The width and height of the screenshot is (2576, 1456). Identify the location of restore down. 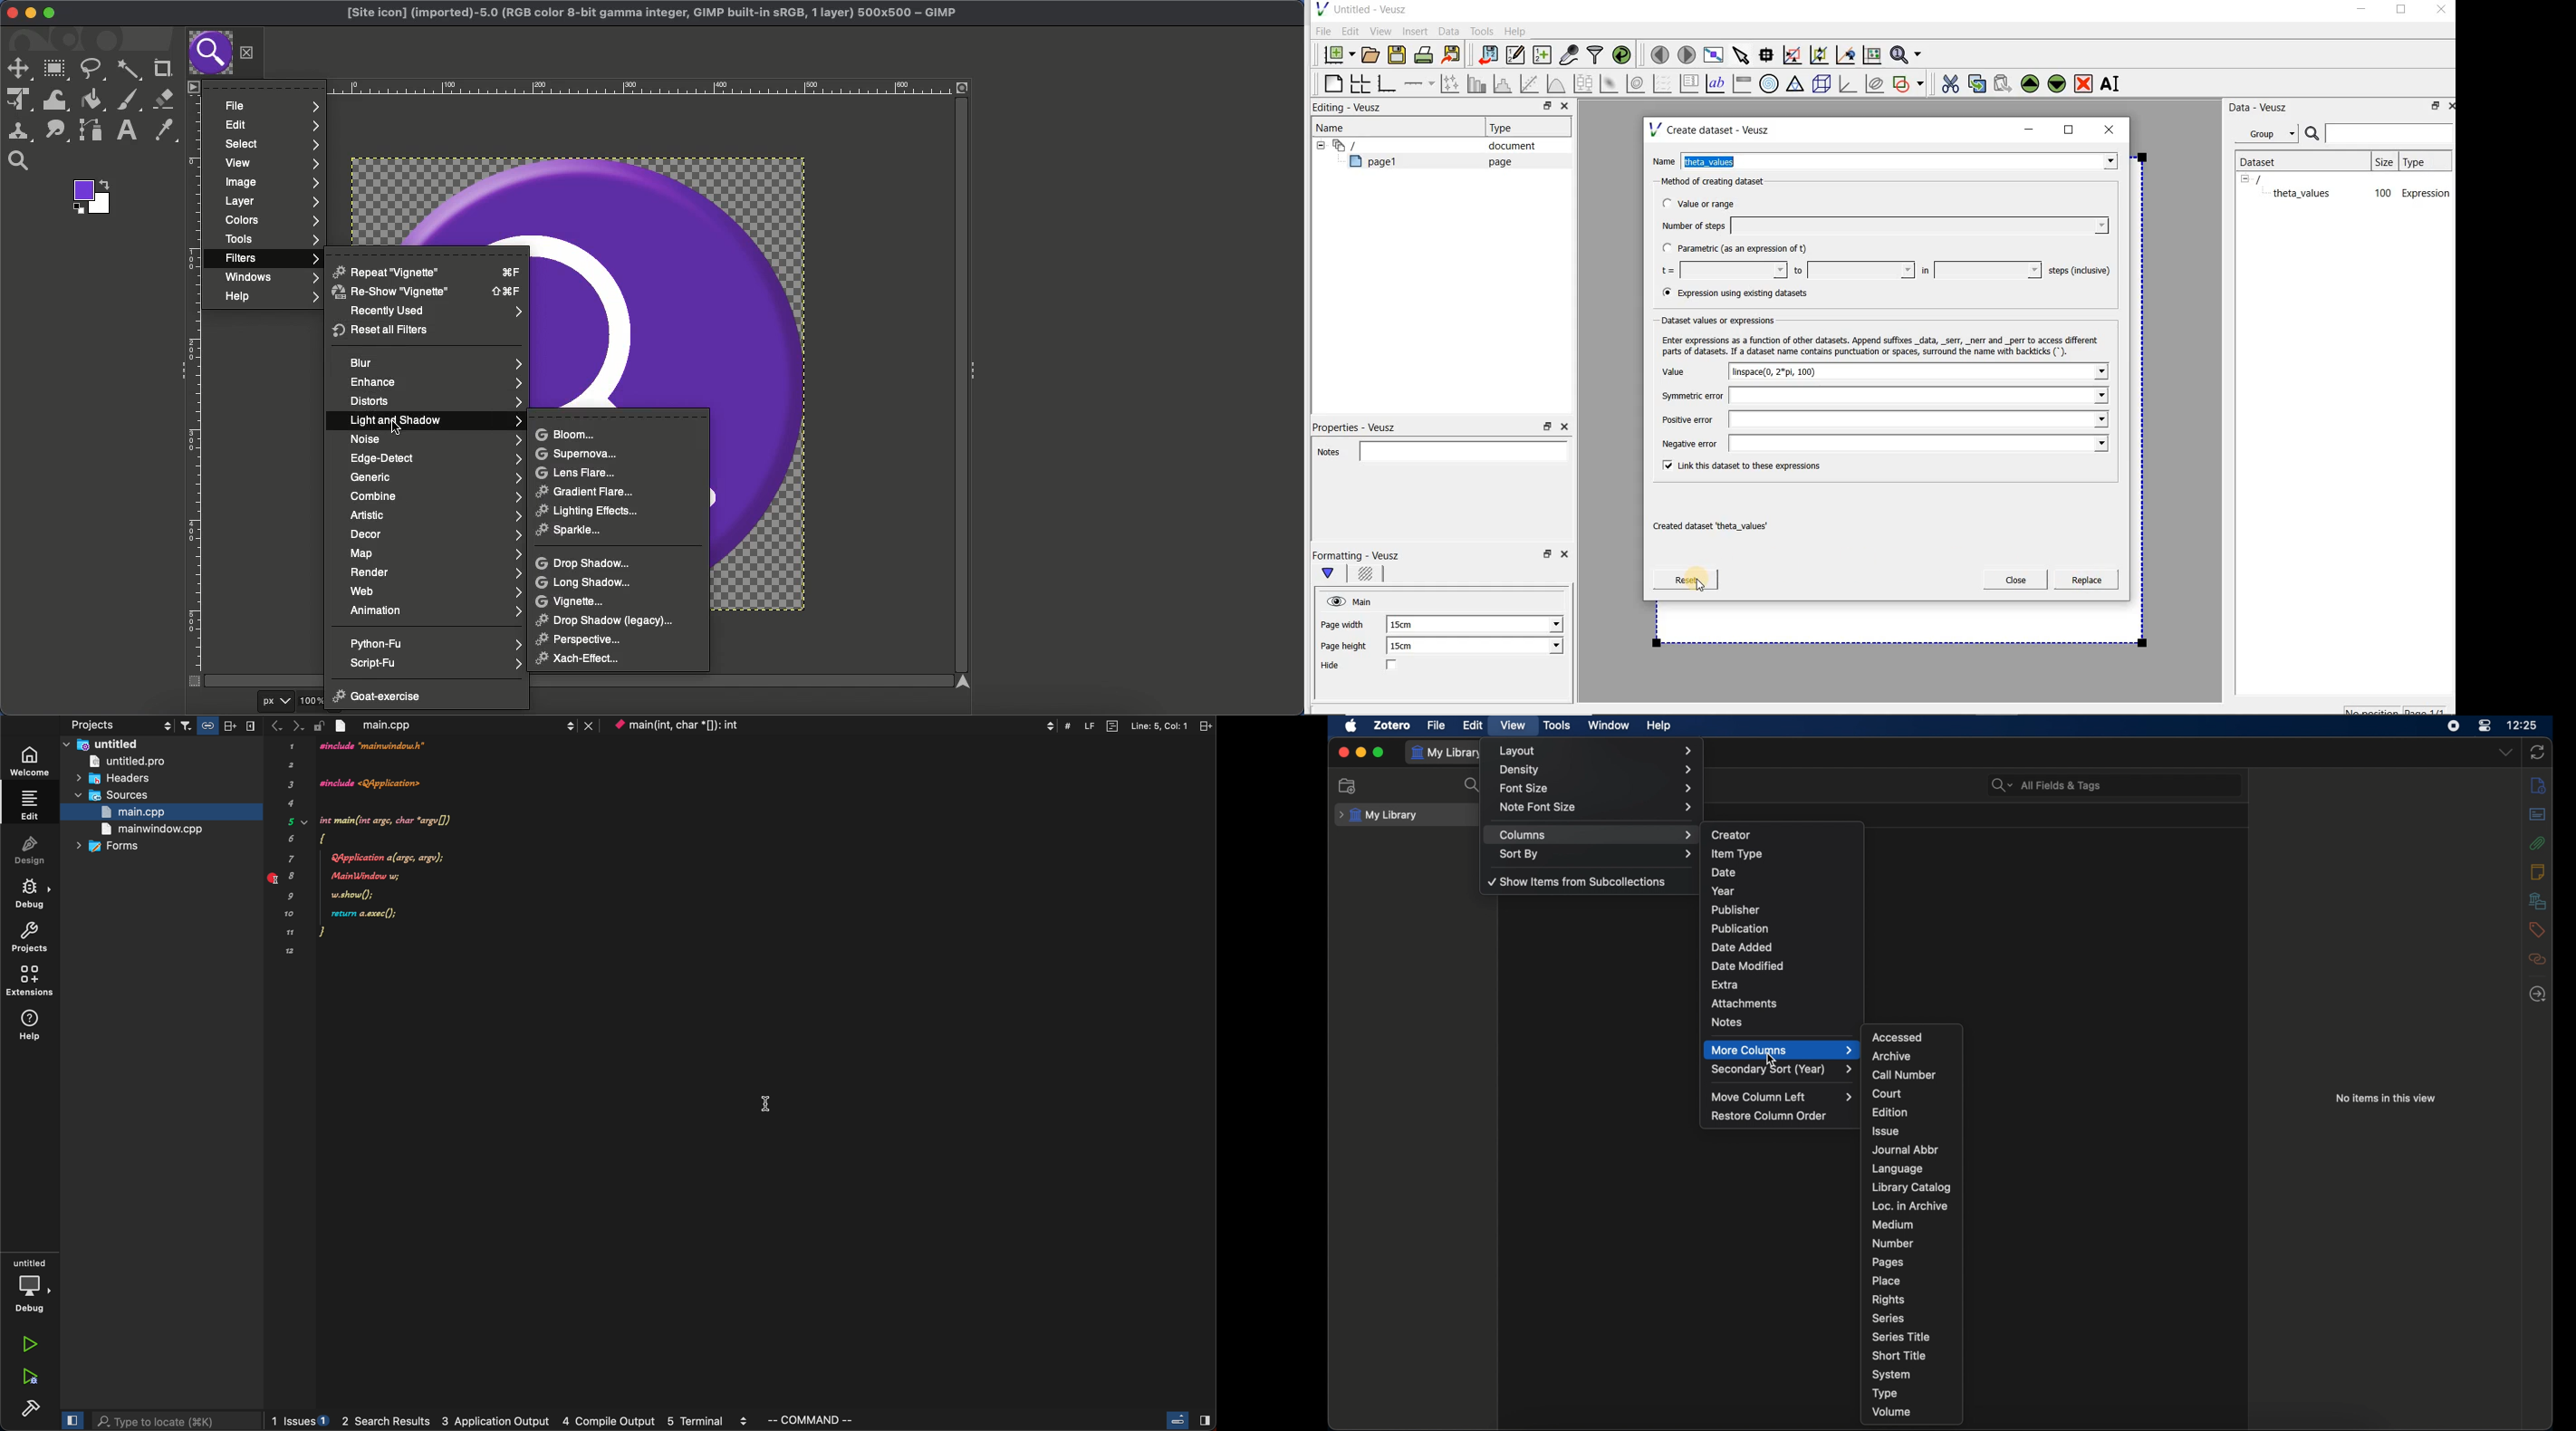
(2432, 108).